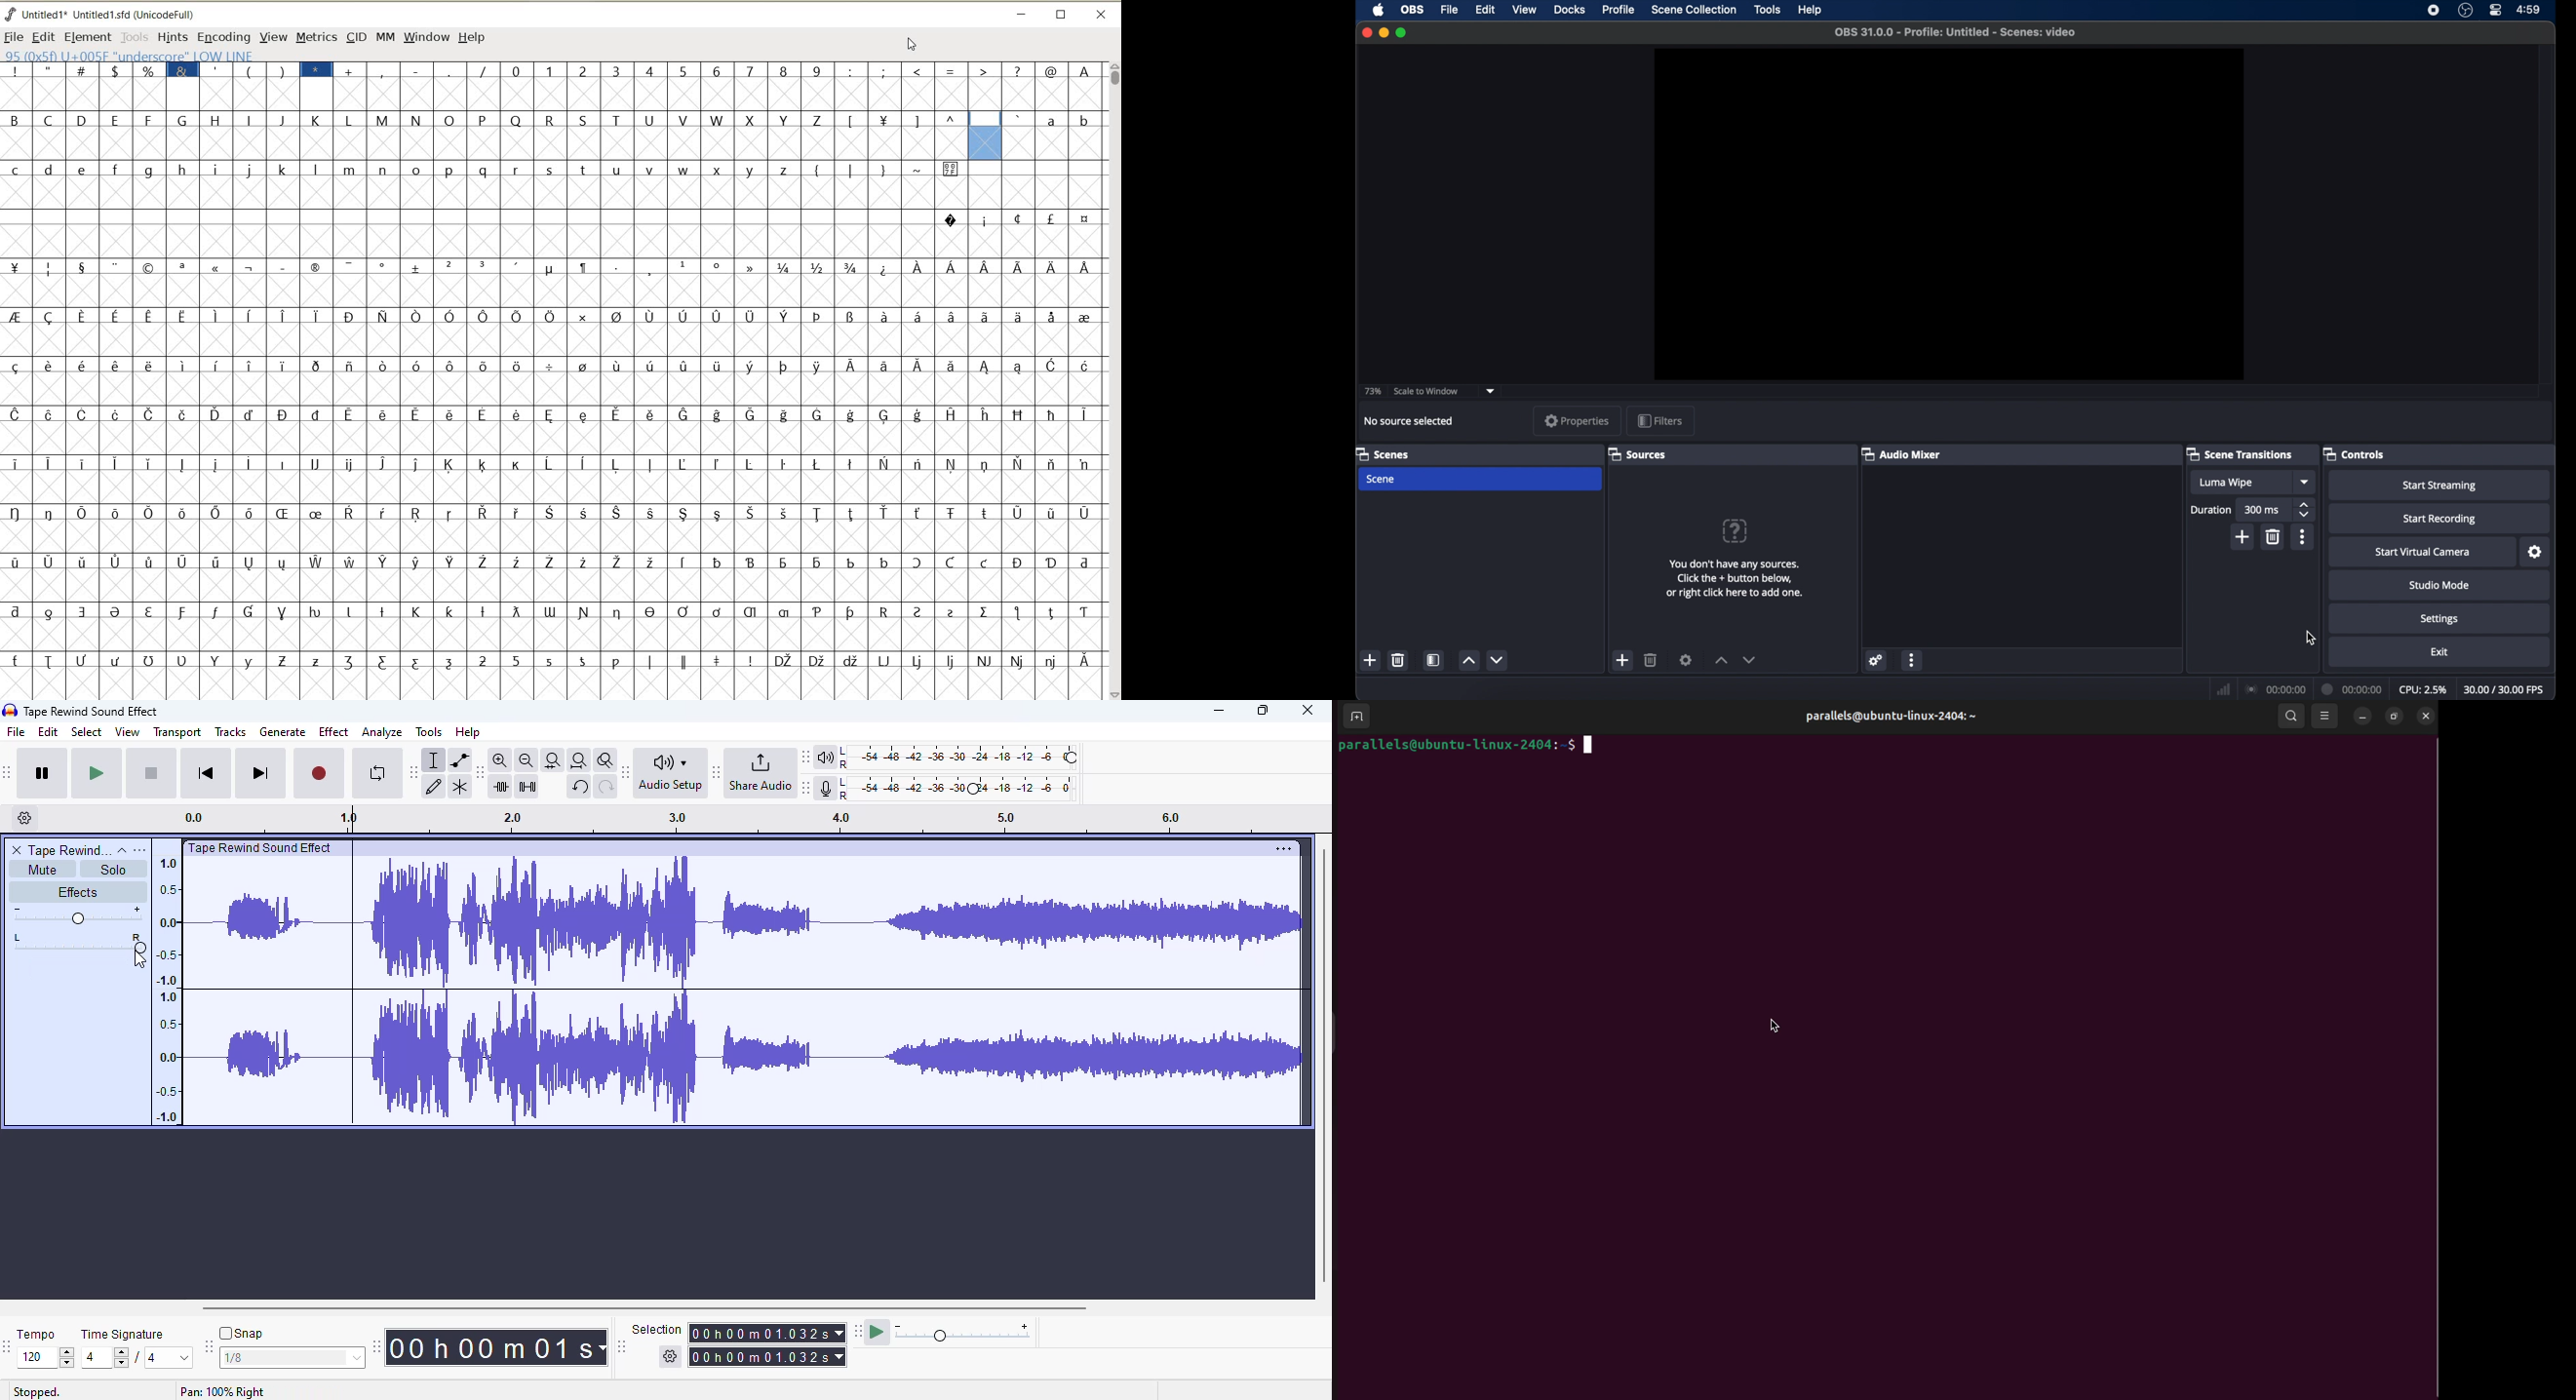 The width and height of the screenshot is (2576, 1400). What do you see at coordinates (1950, 214) in the screenshot?
I see `preview` at bounding box center [1950, 214].